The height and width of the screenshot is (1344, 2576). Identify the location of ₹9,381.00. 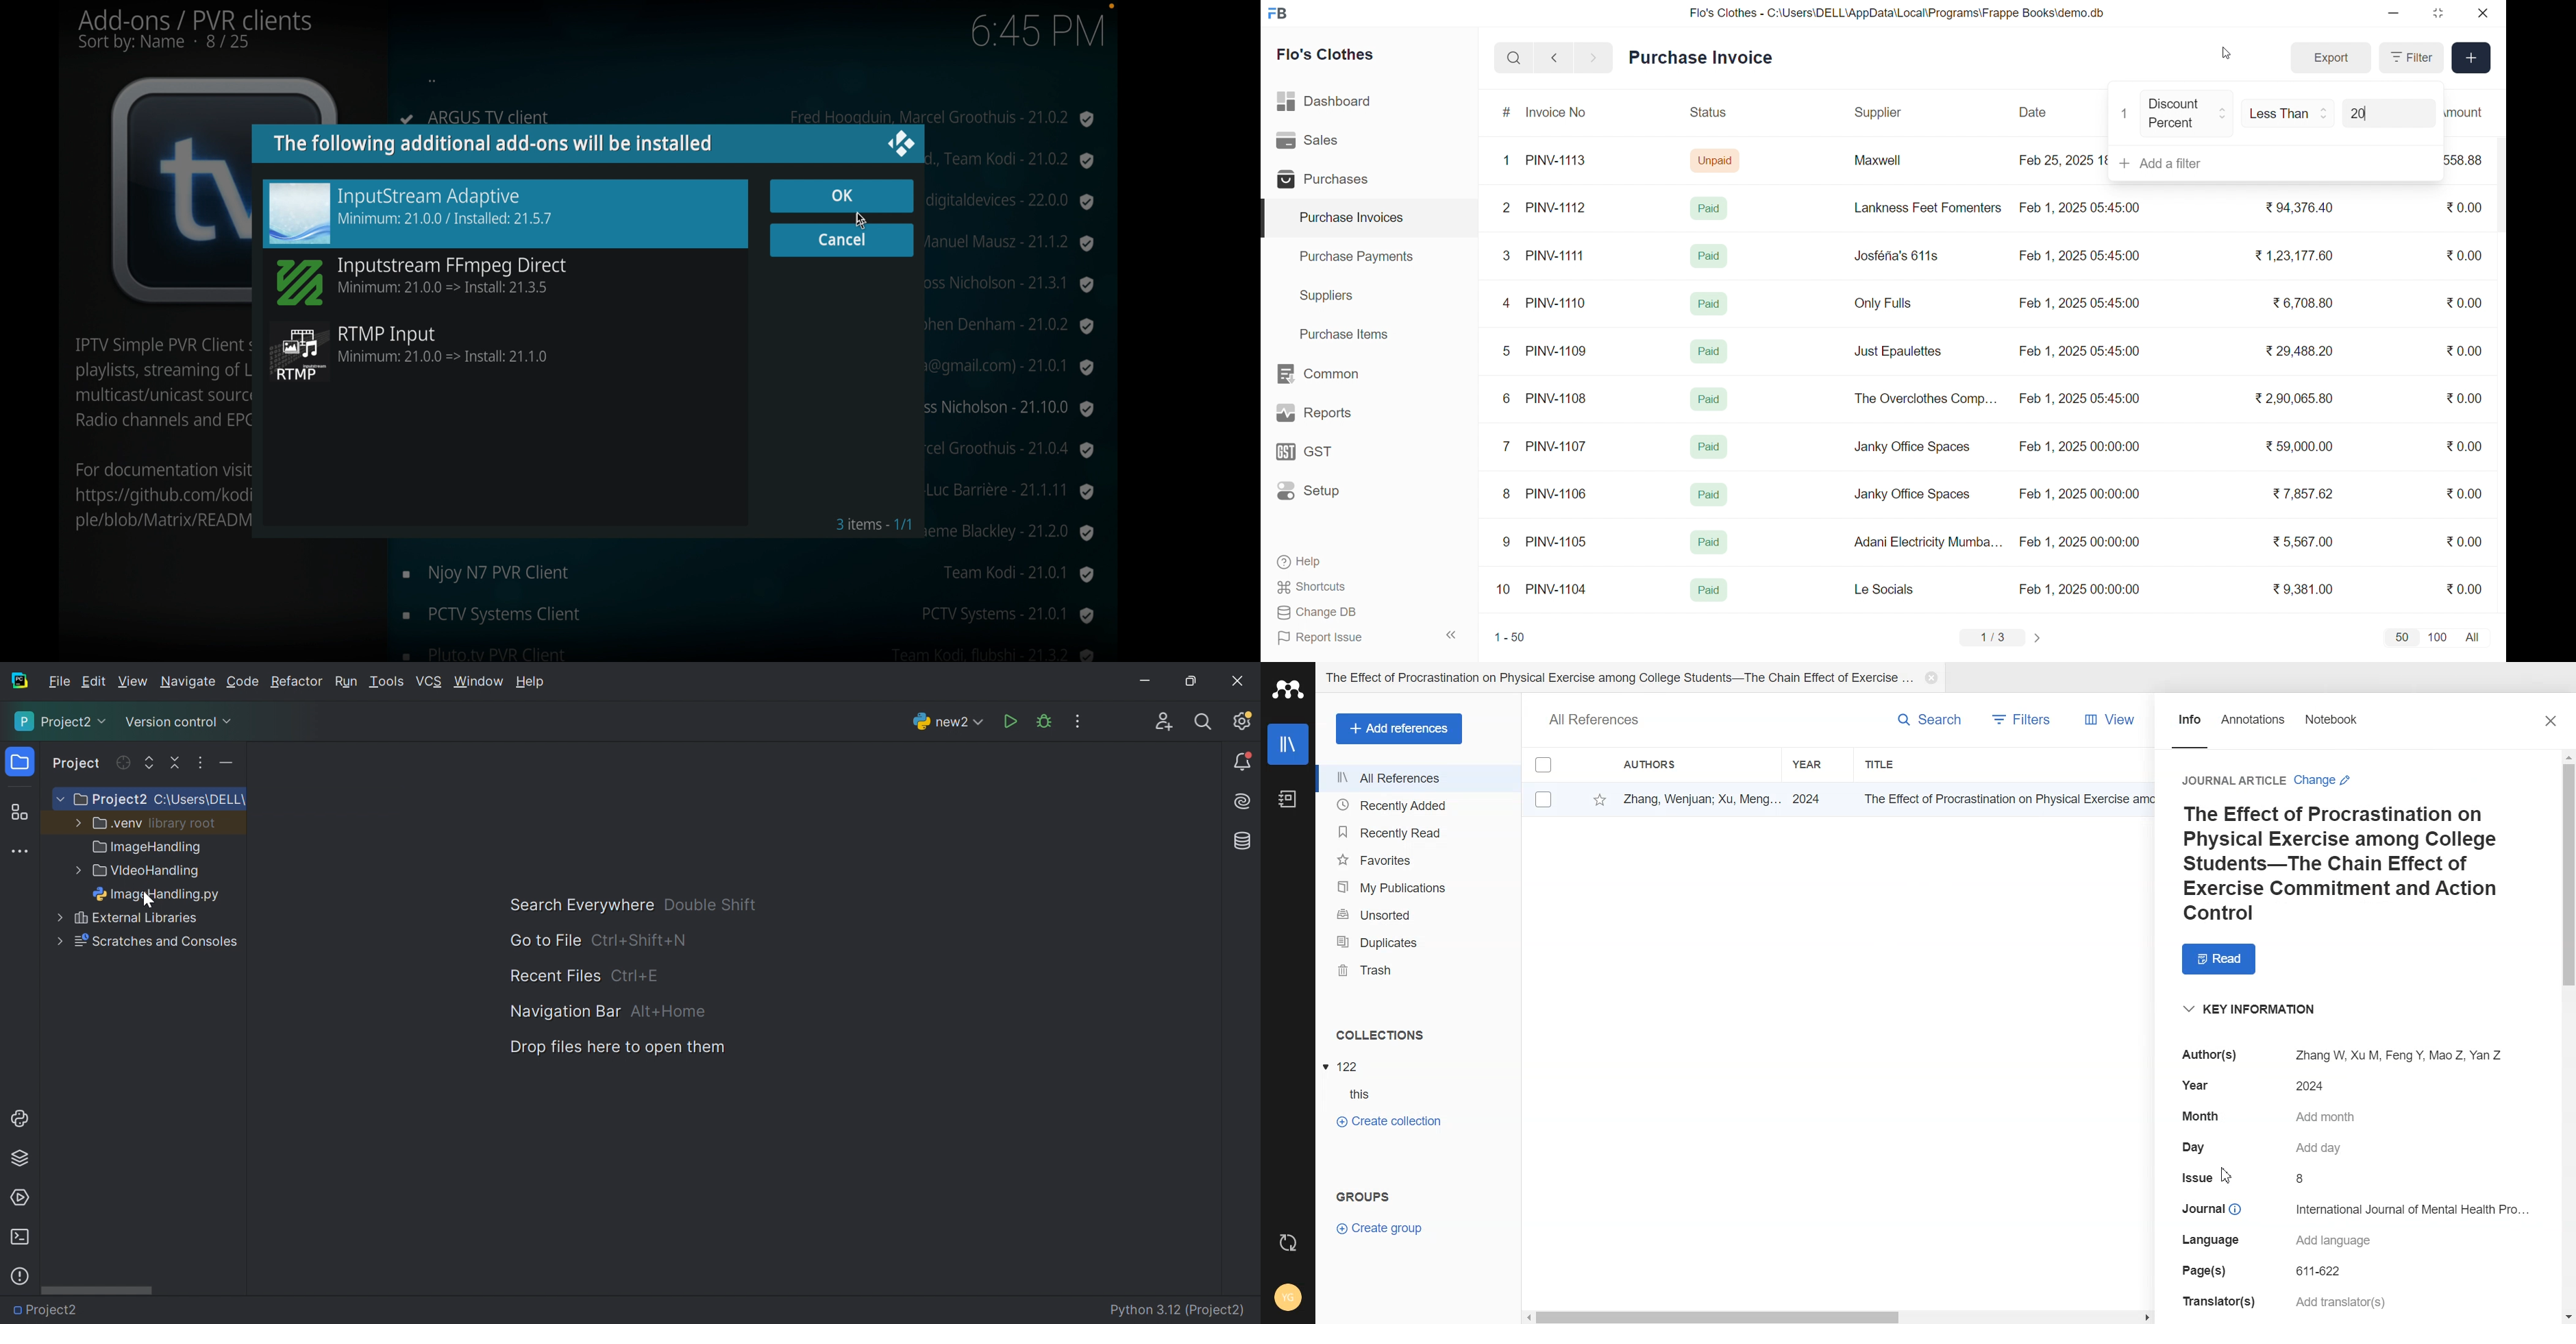
(2303, 589).